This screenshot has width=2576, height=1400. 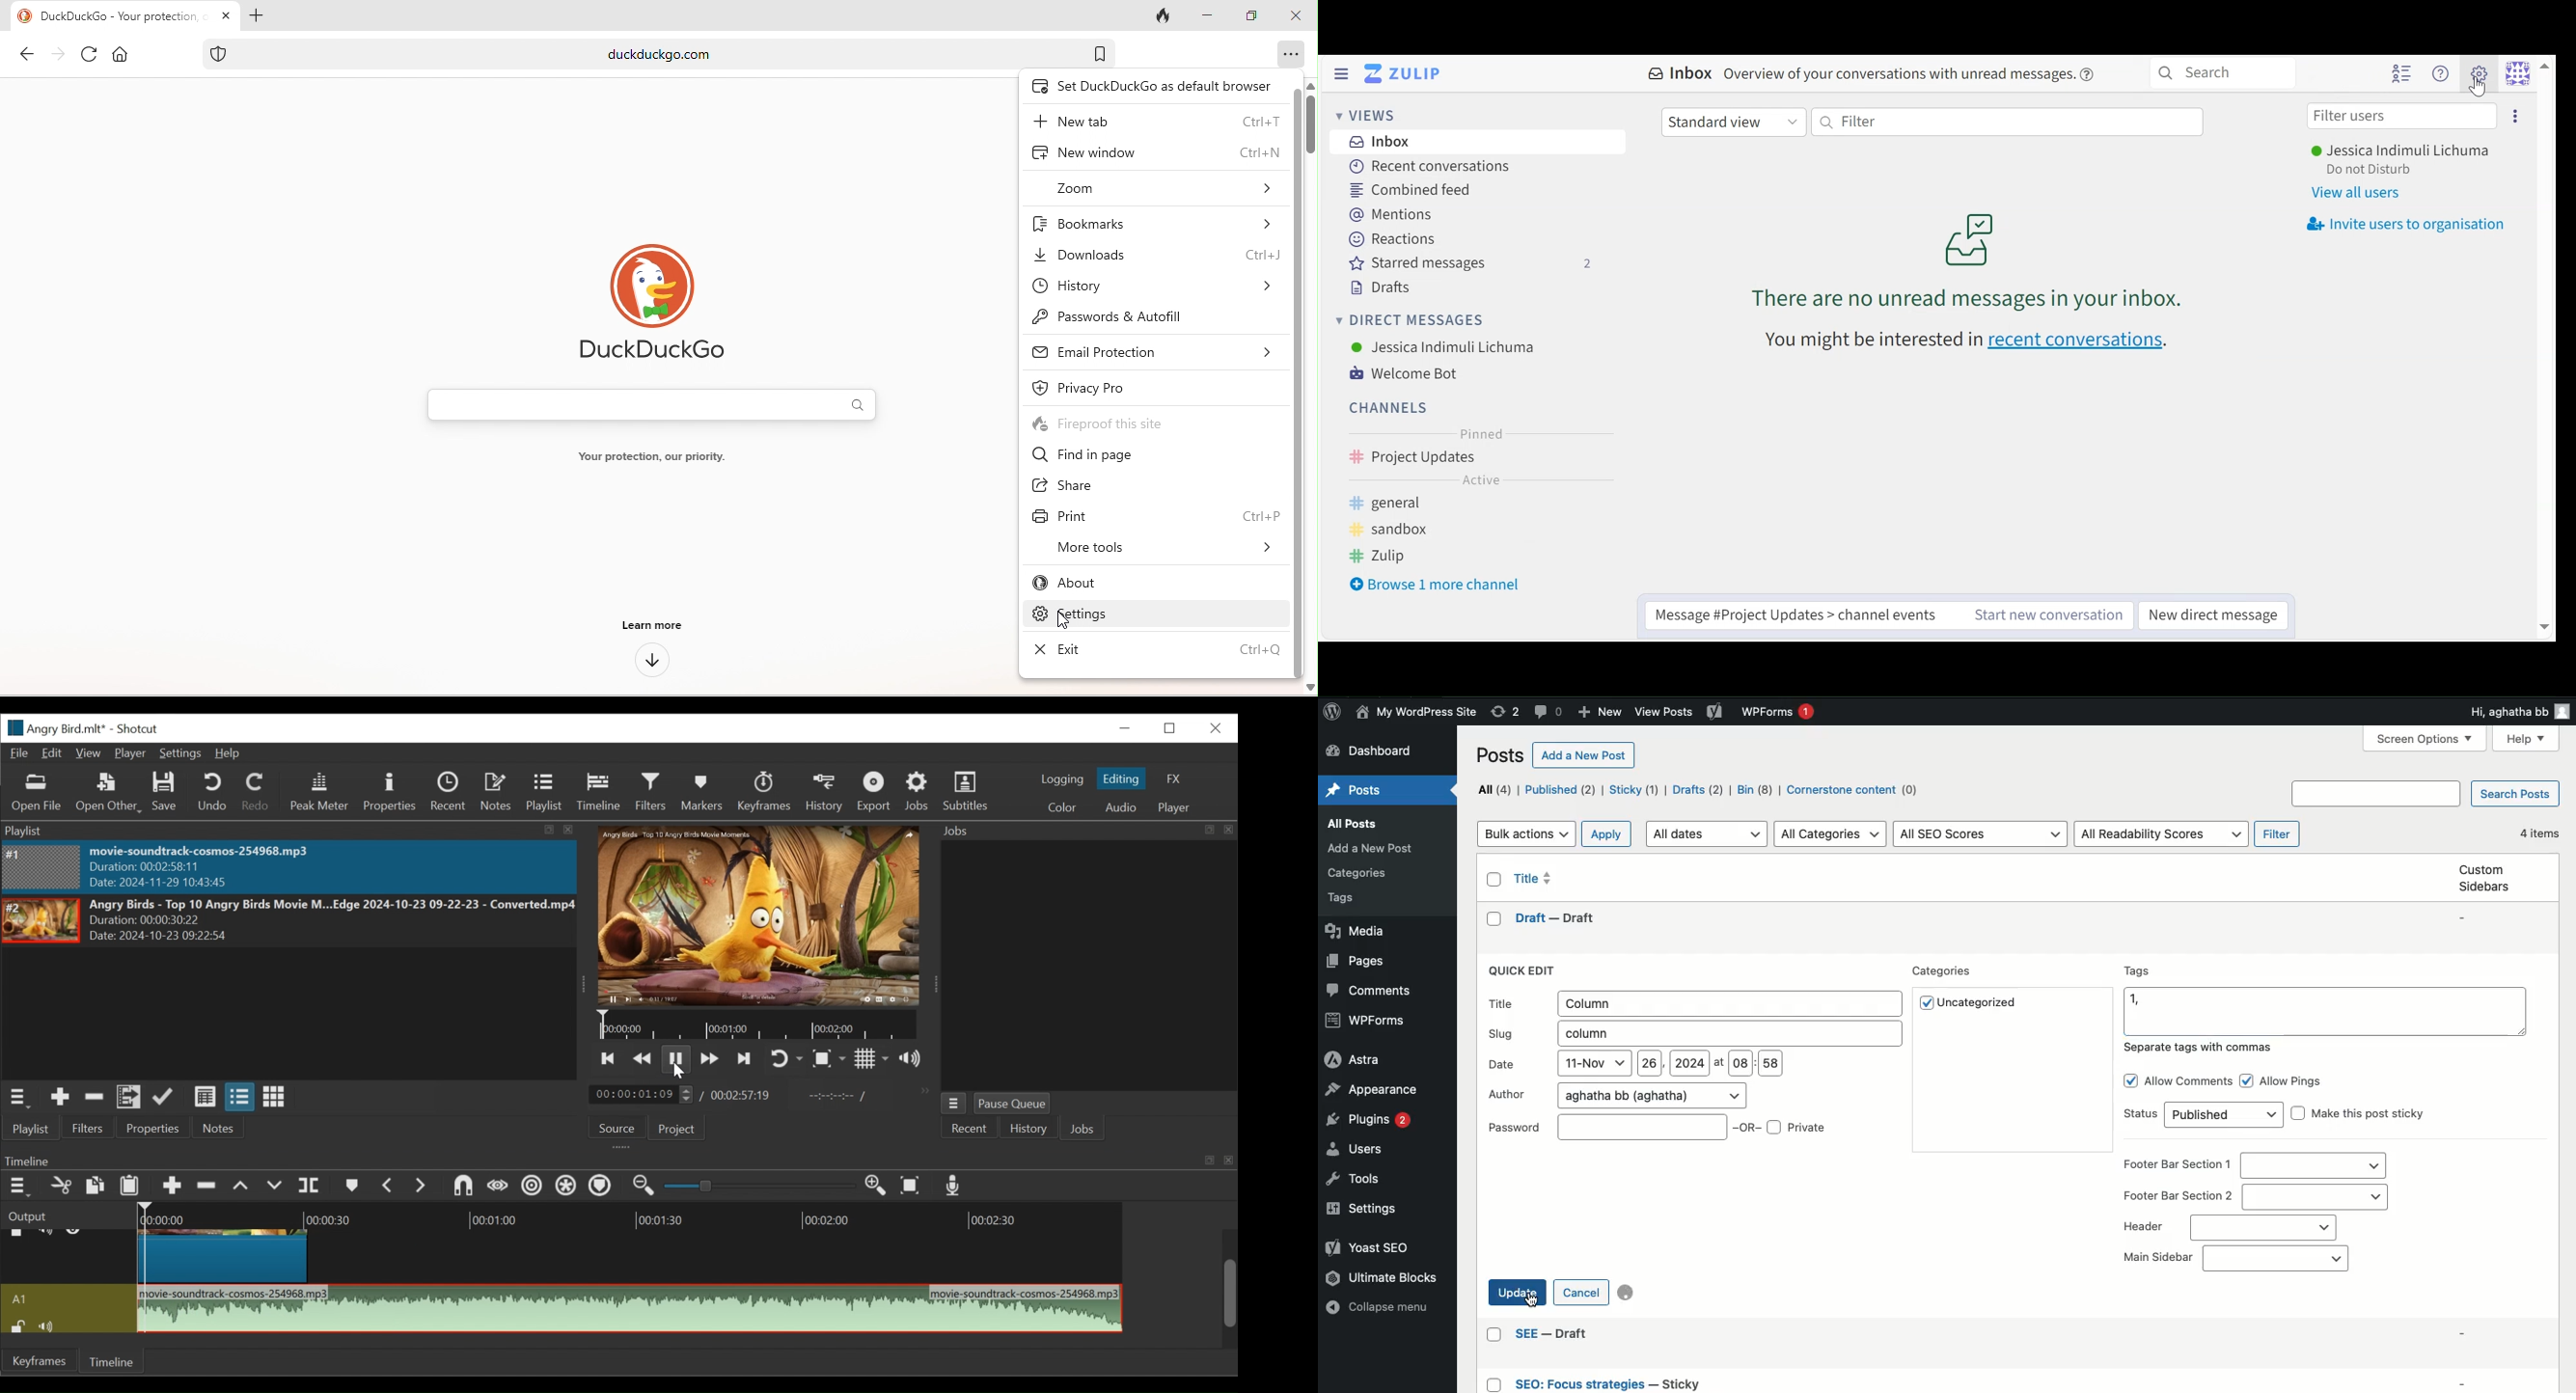 I want to click on Settings, so click(x=1368, y=1209).